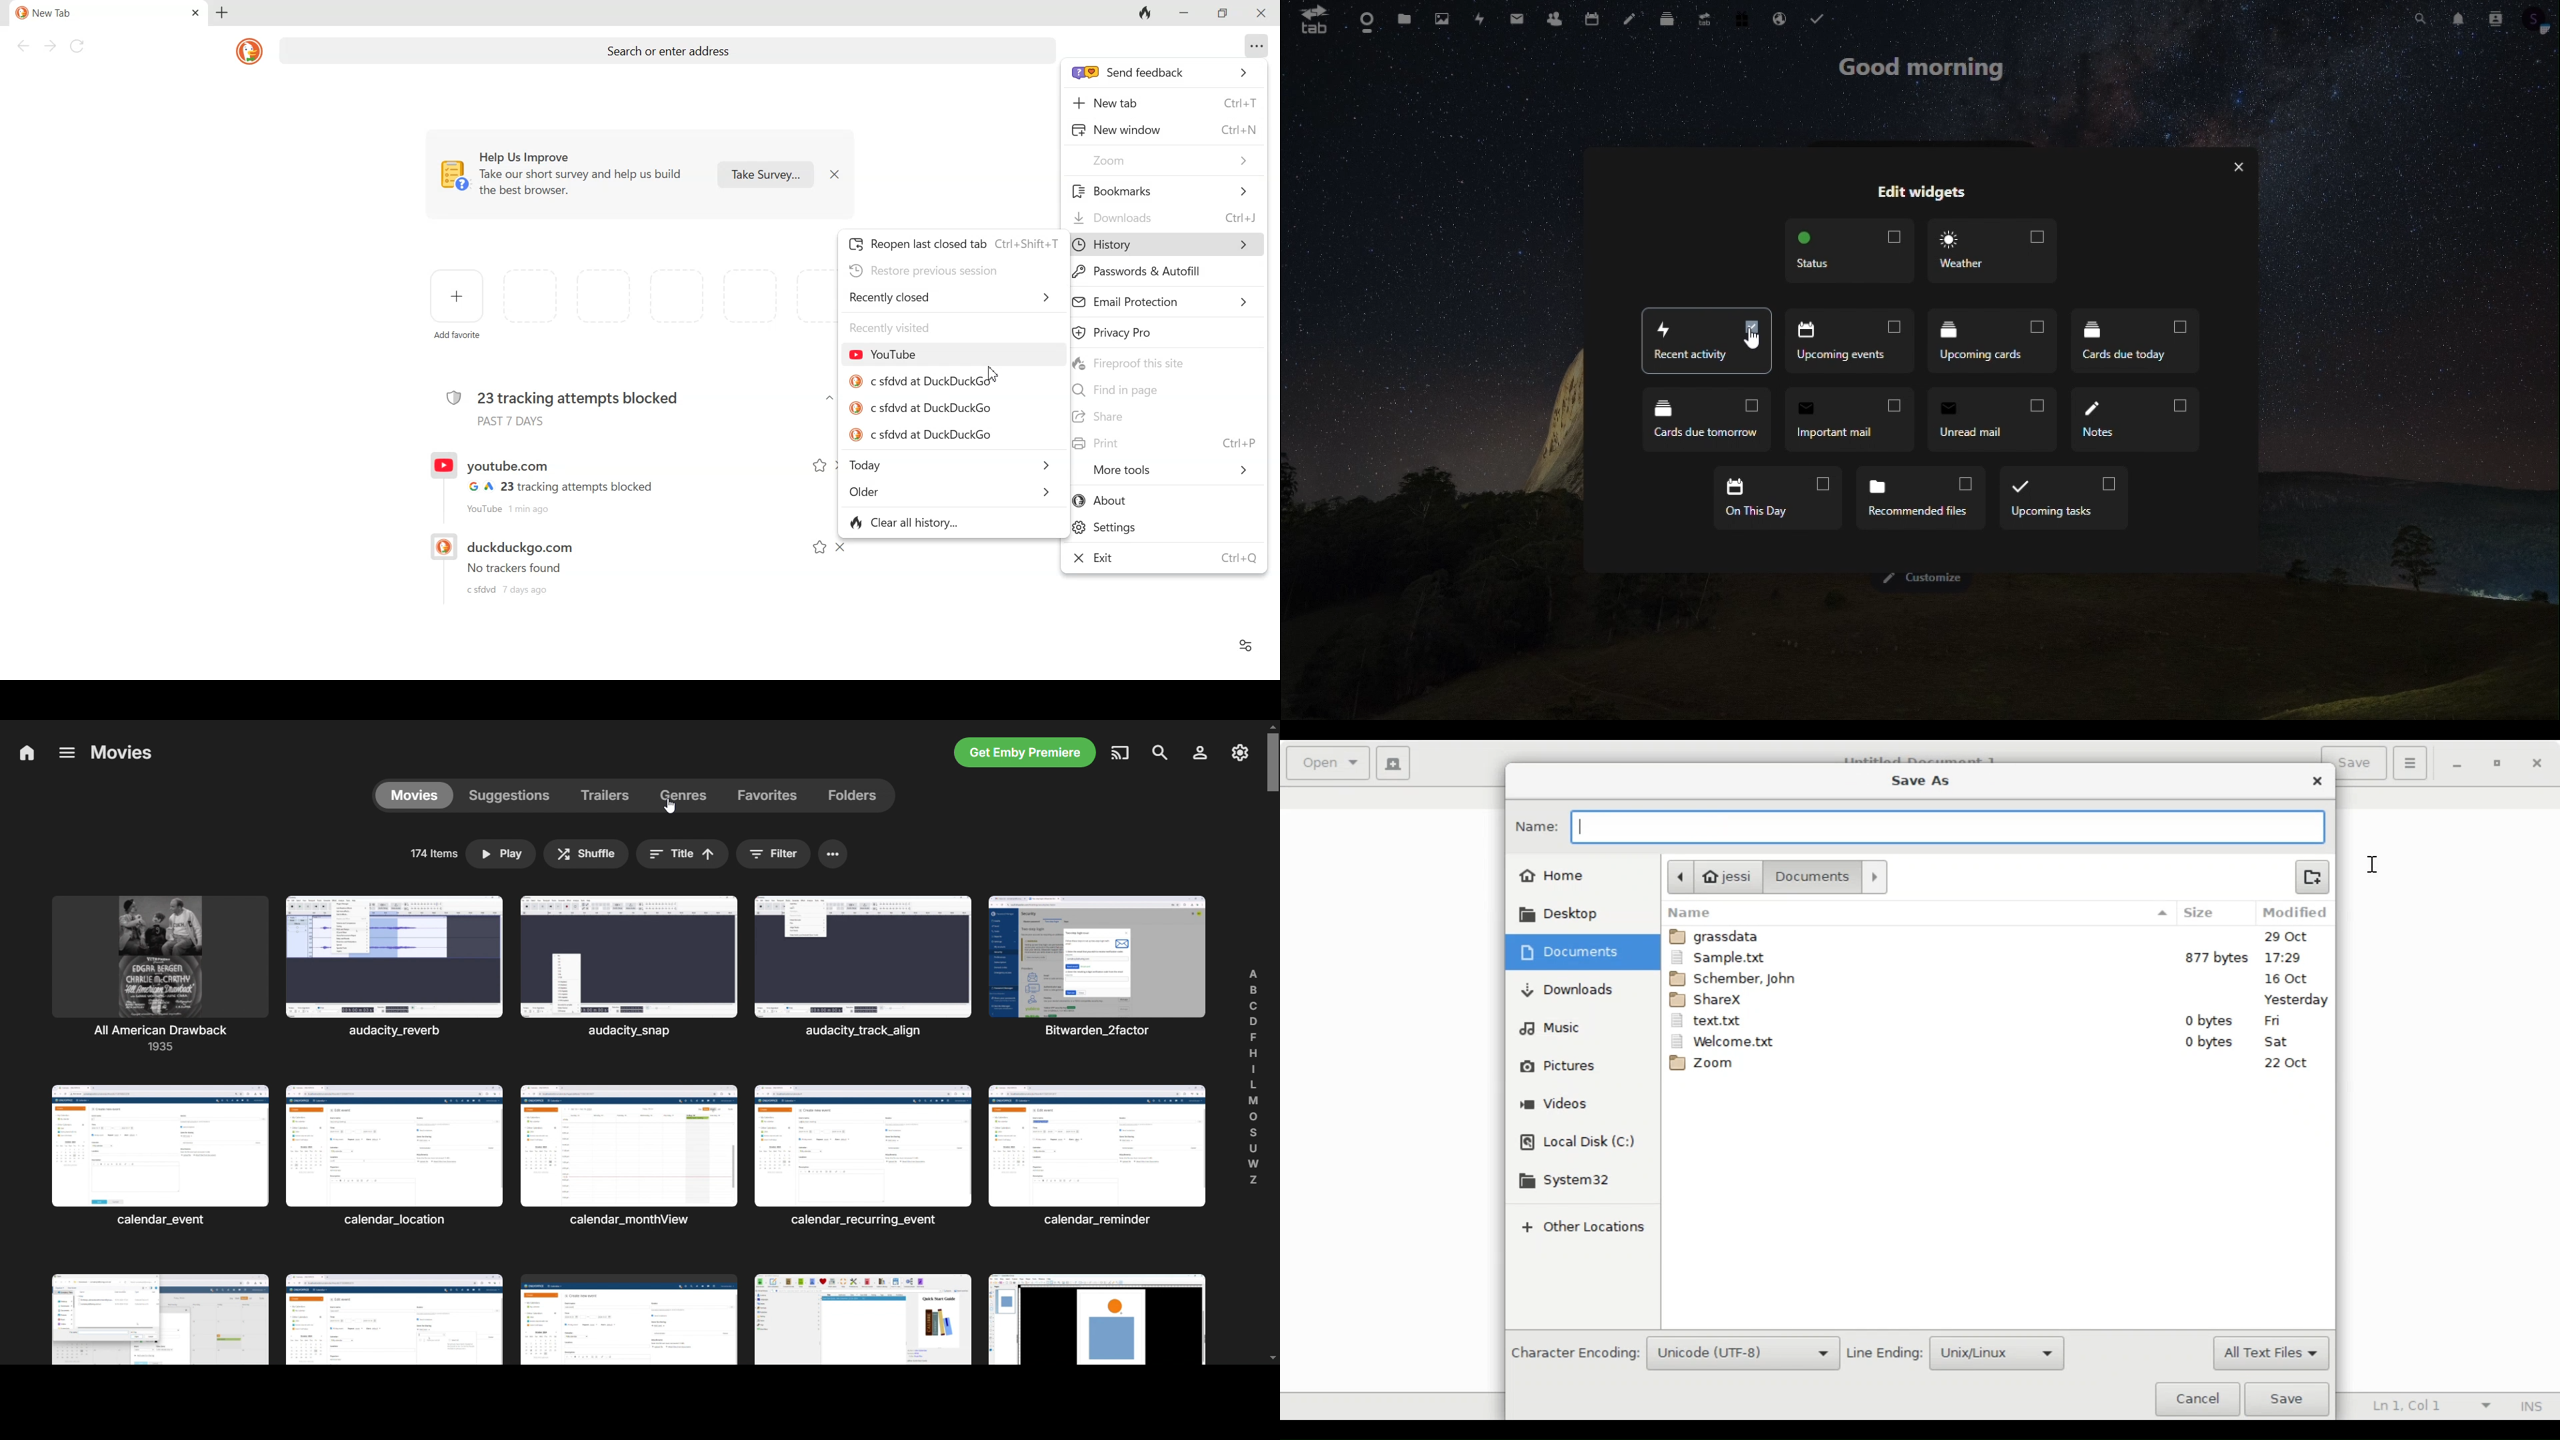 Image resolution: width=2576 pixels, height=1456 pixels. Describe the element at coordinates (1569, 989) in the screenshot. I see `Downloads` at that location.